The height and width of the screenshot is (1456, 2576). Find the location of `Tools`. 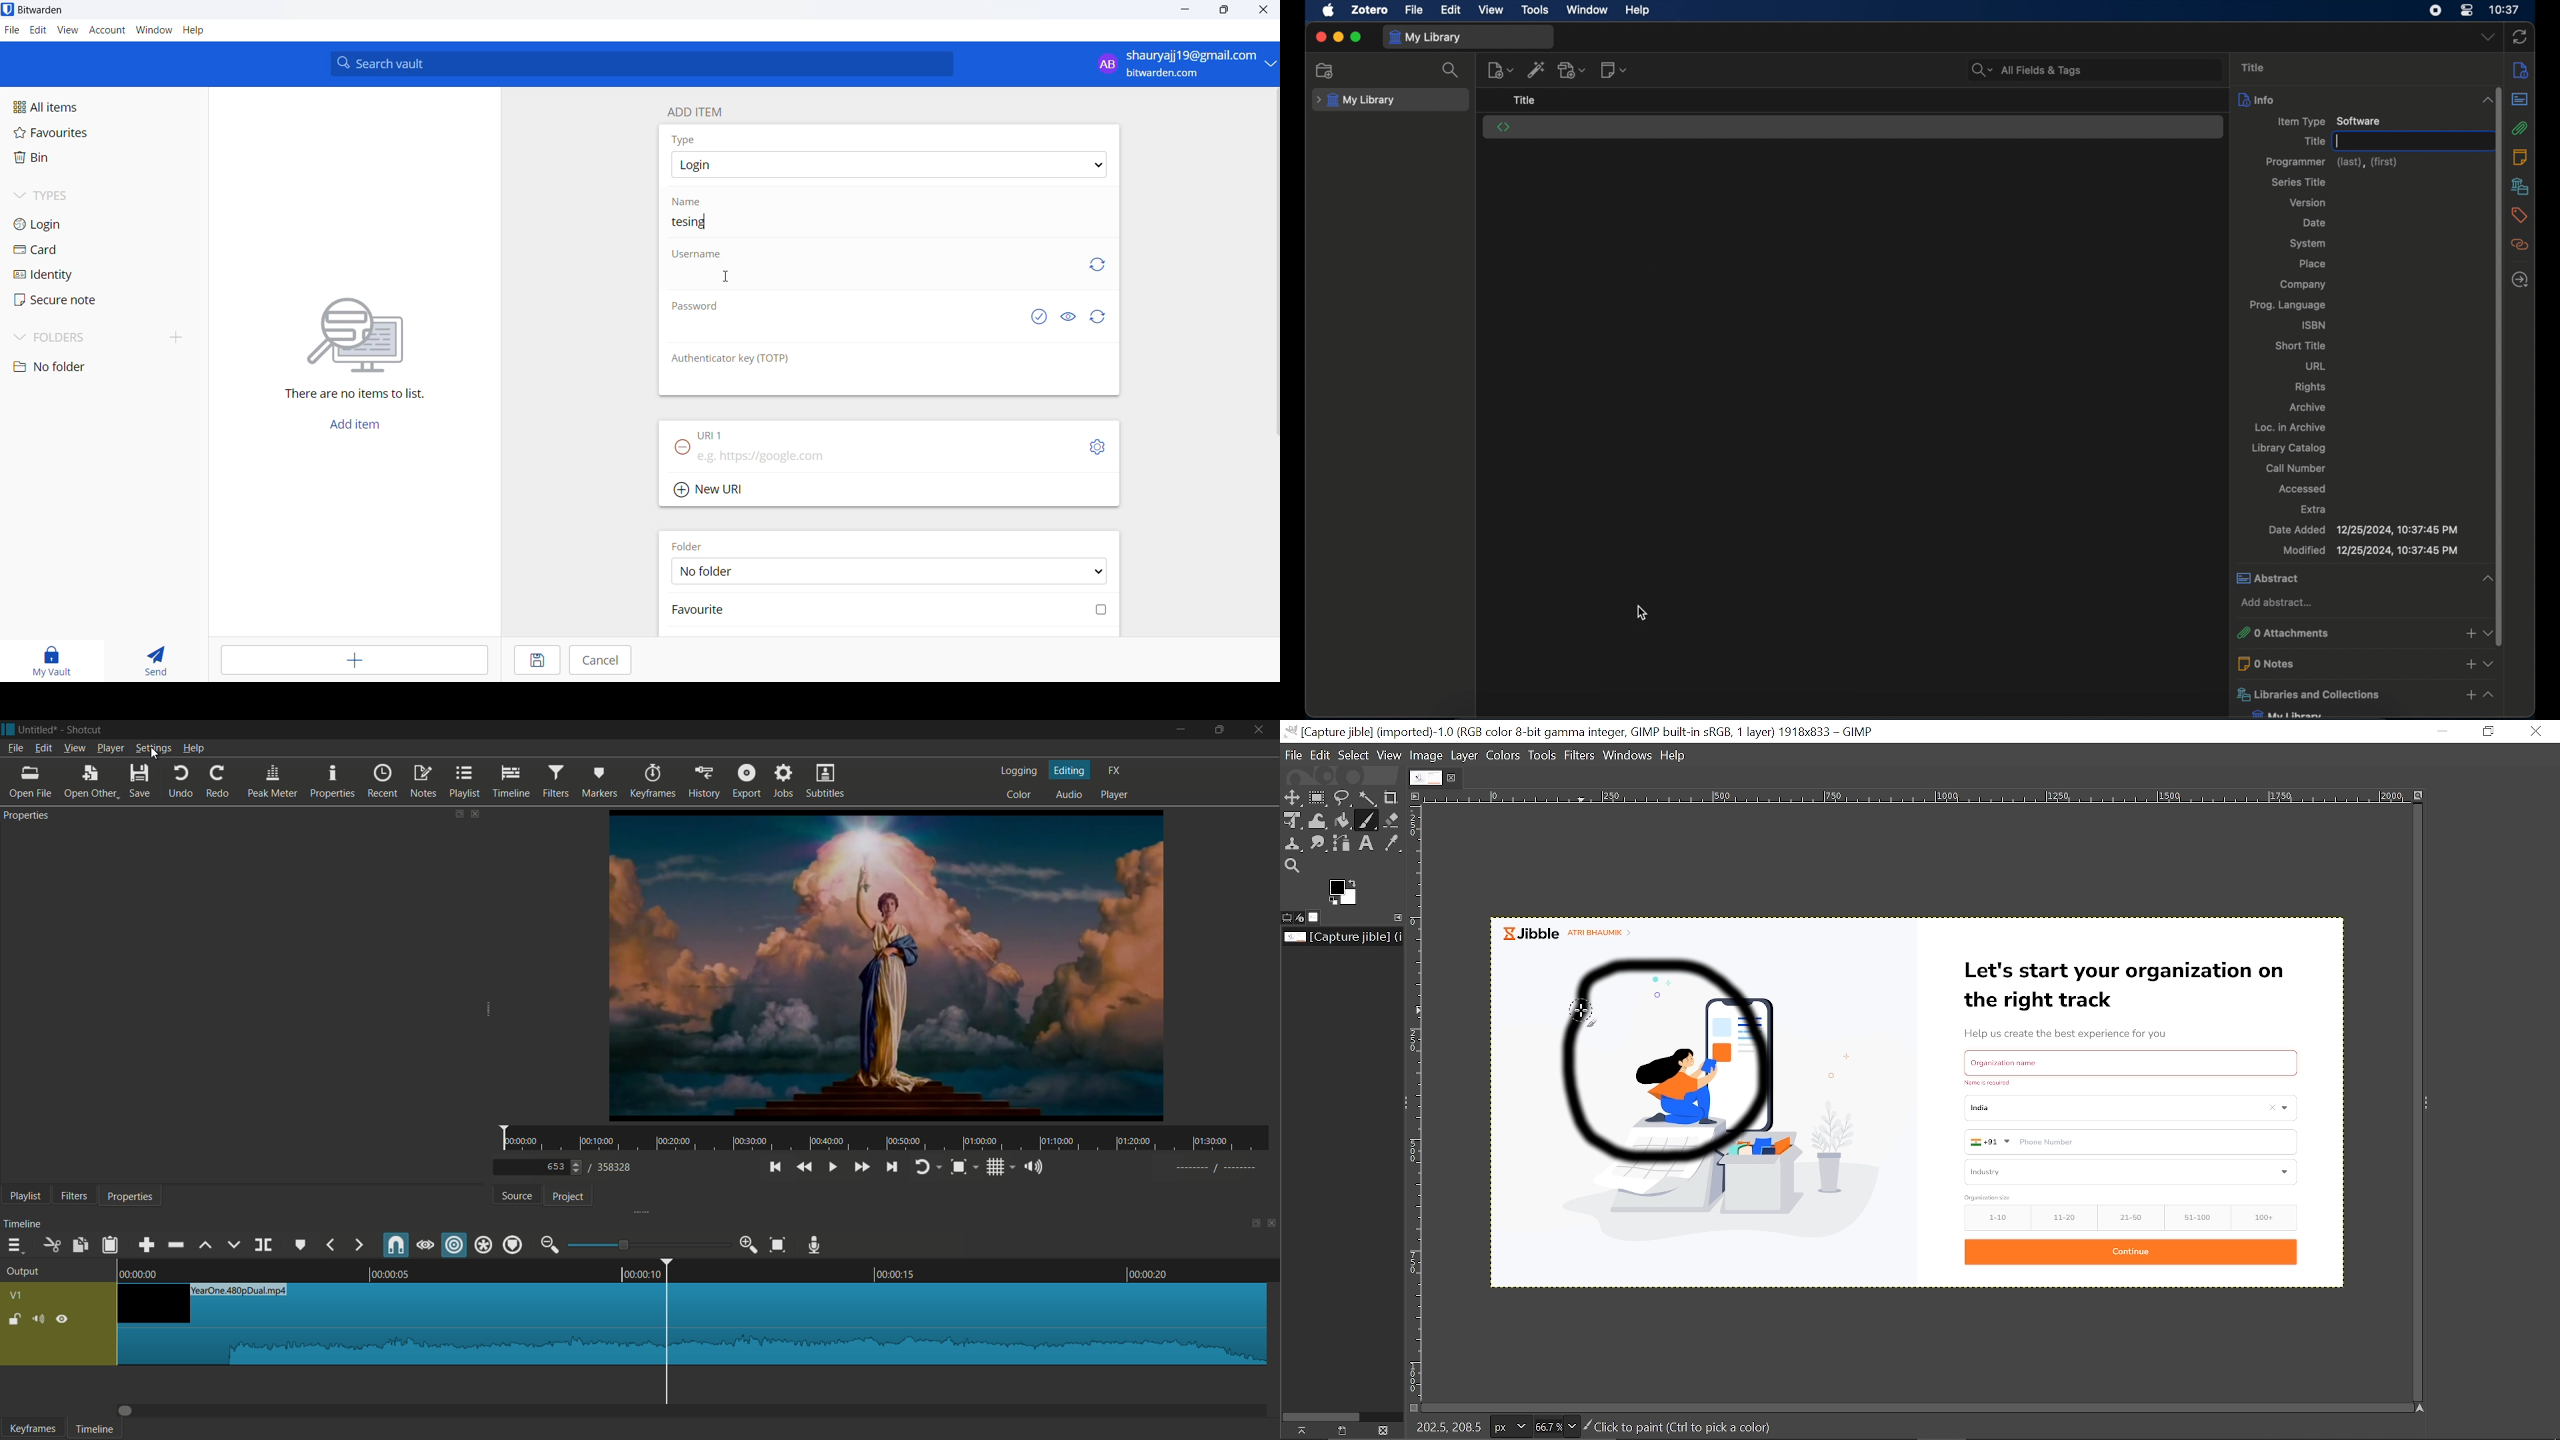

Tools is located at coordinates (1544, 757).